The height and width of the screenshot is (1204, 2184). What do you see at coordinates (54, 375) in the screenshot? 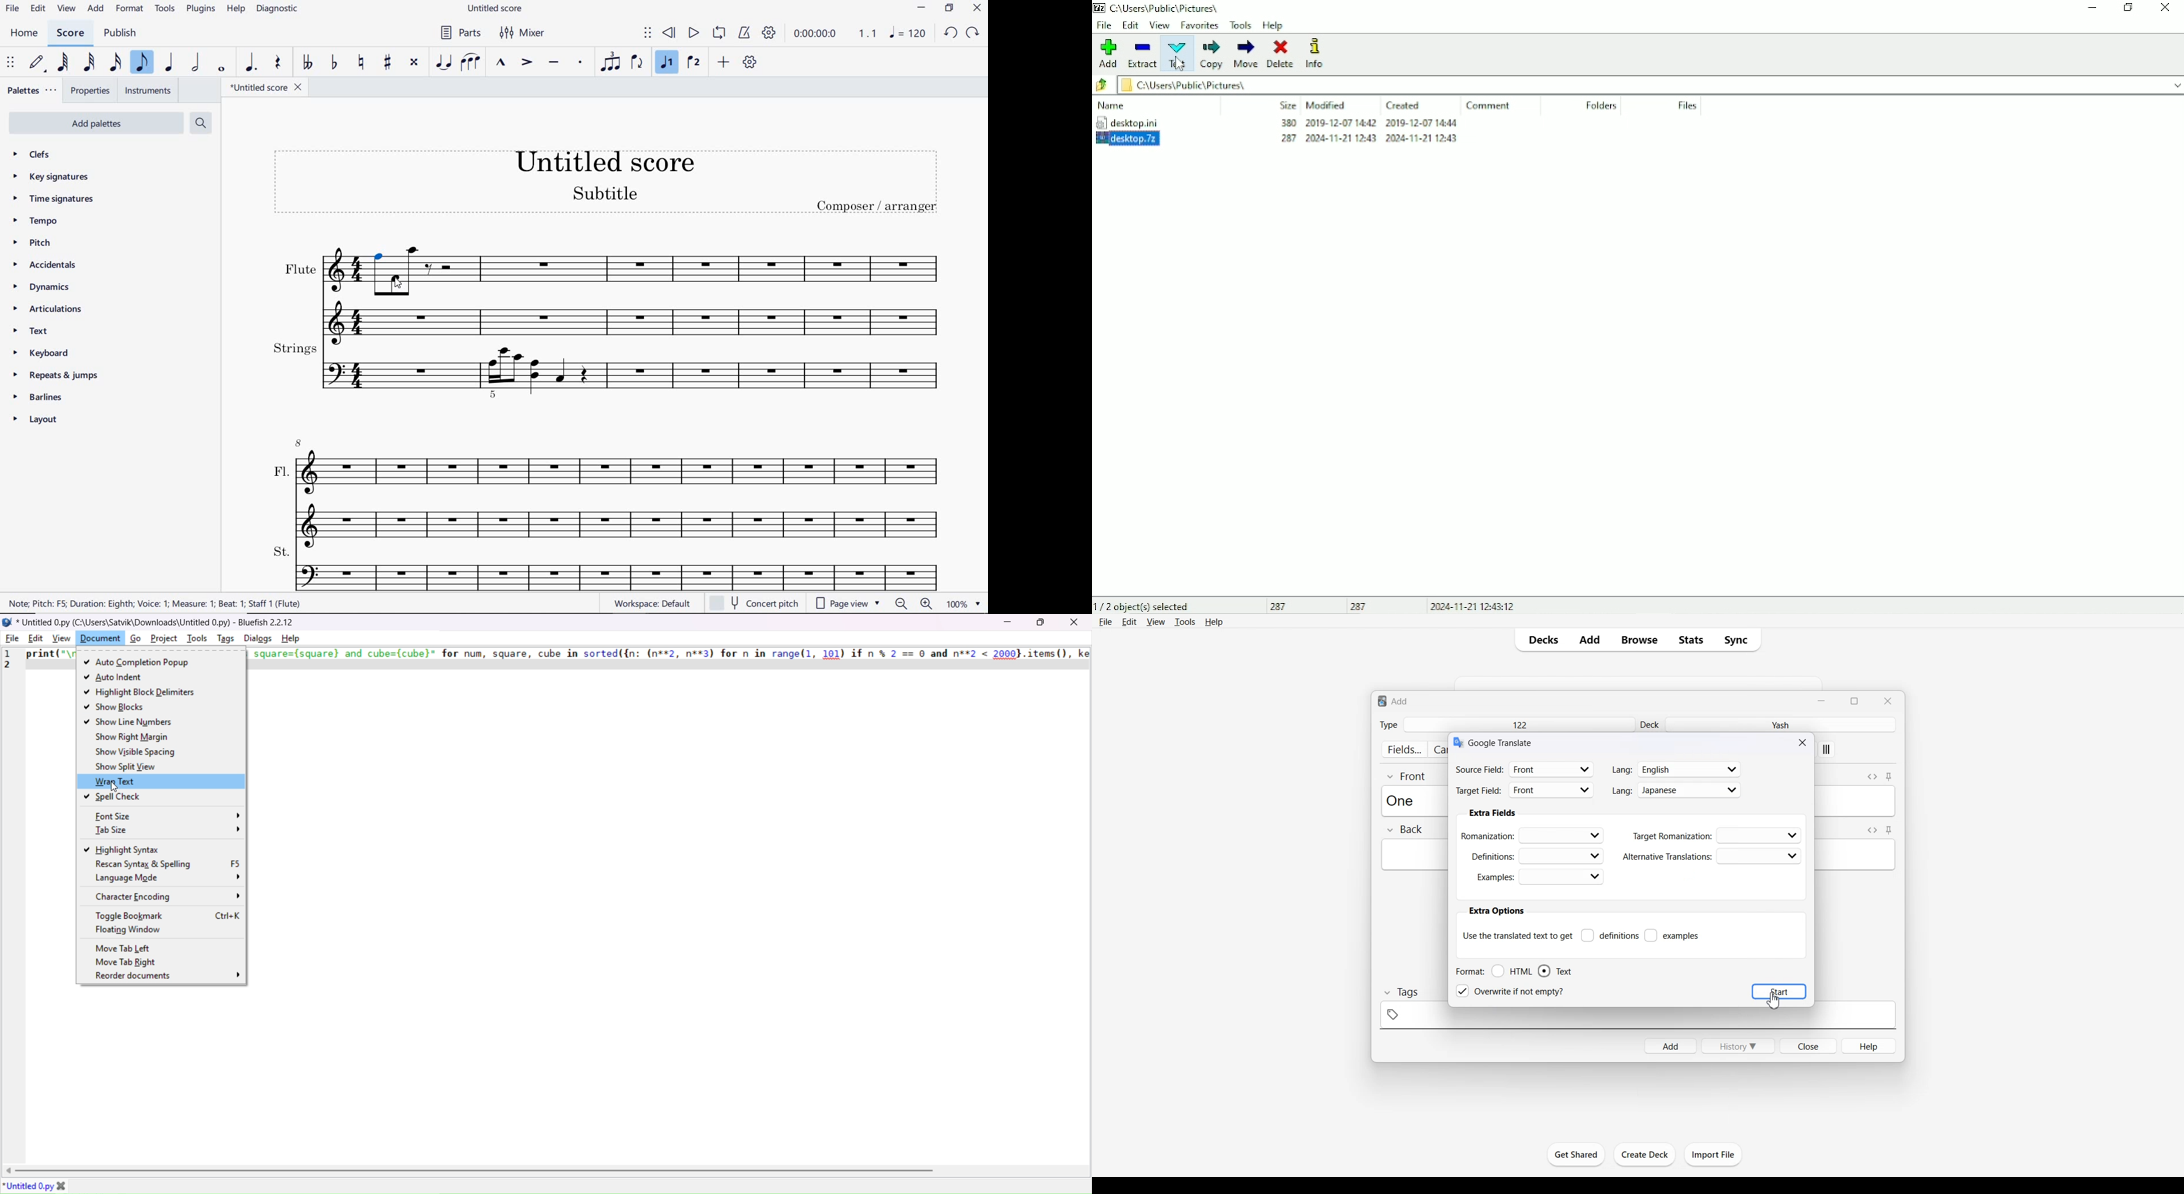
I see `repeats & jumps` at bounding box center [54, 375].